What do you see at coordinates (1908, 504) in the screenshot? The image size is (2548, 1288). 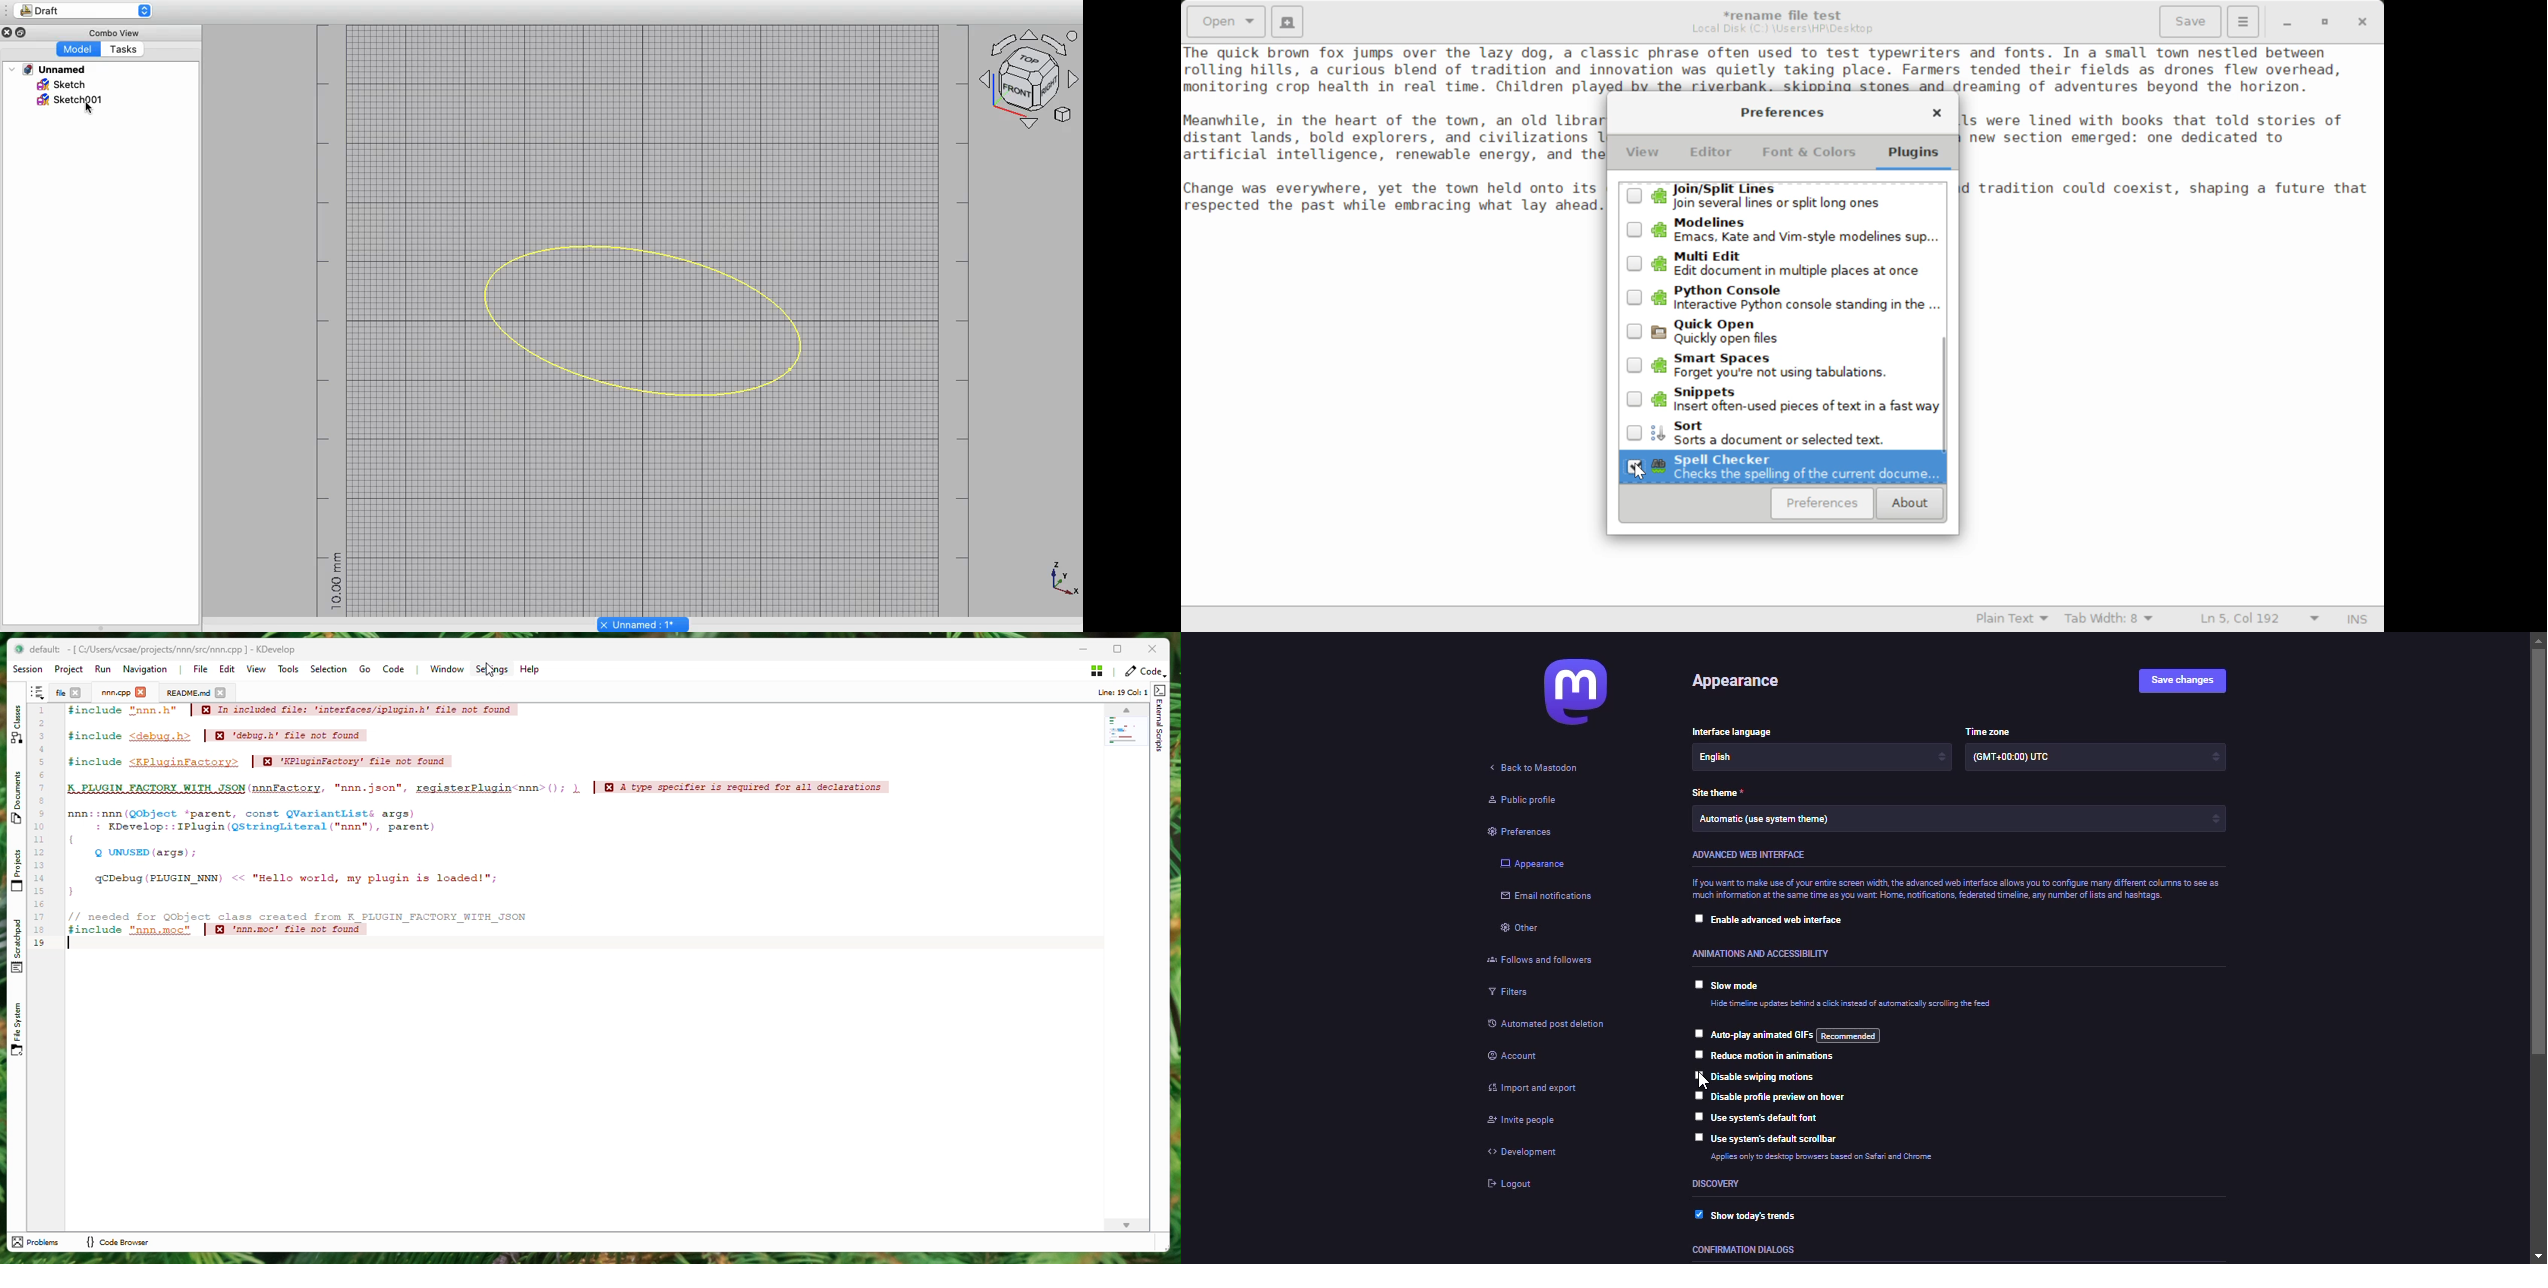 I see `About` at bounding box center [1908, 504].